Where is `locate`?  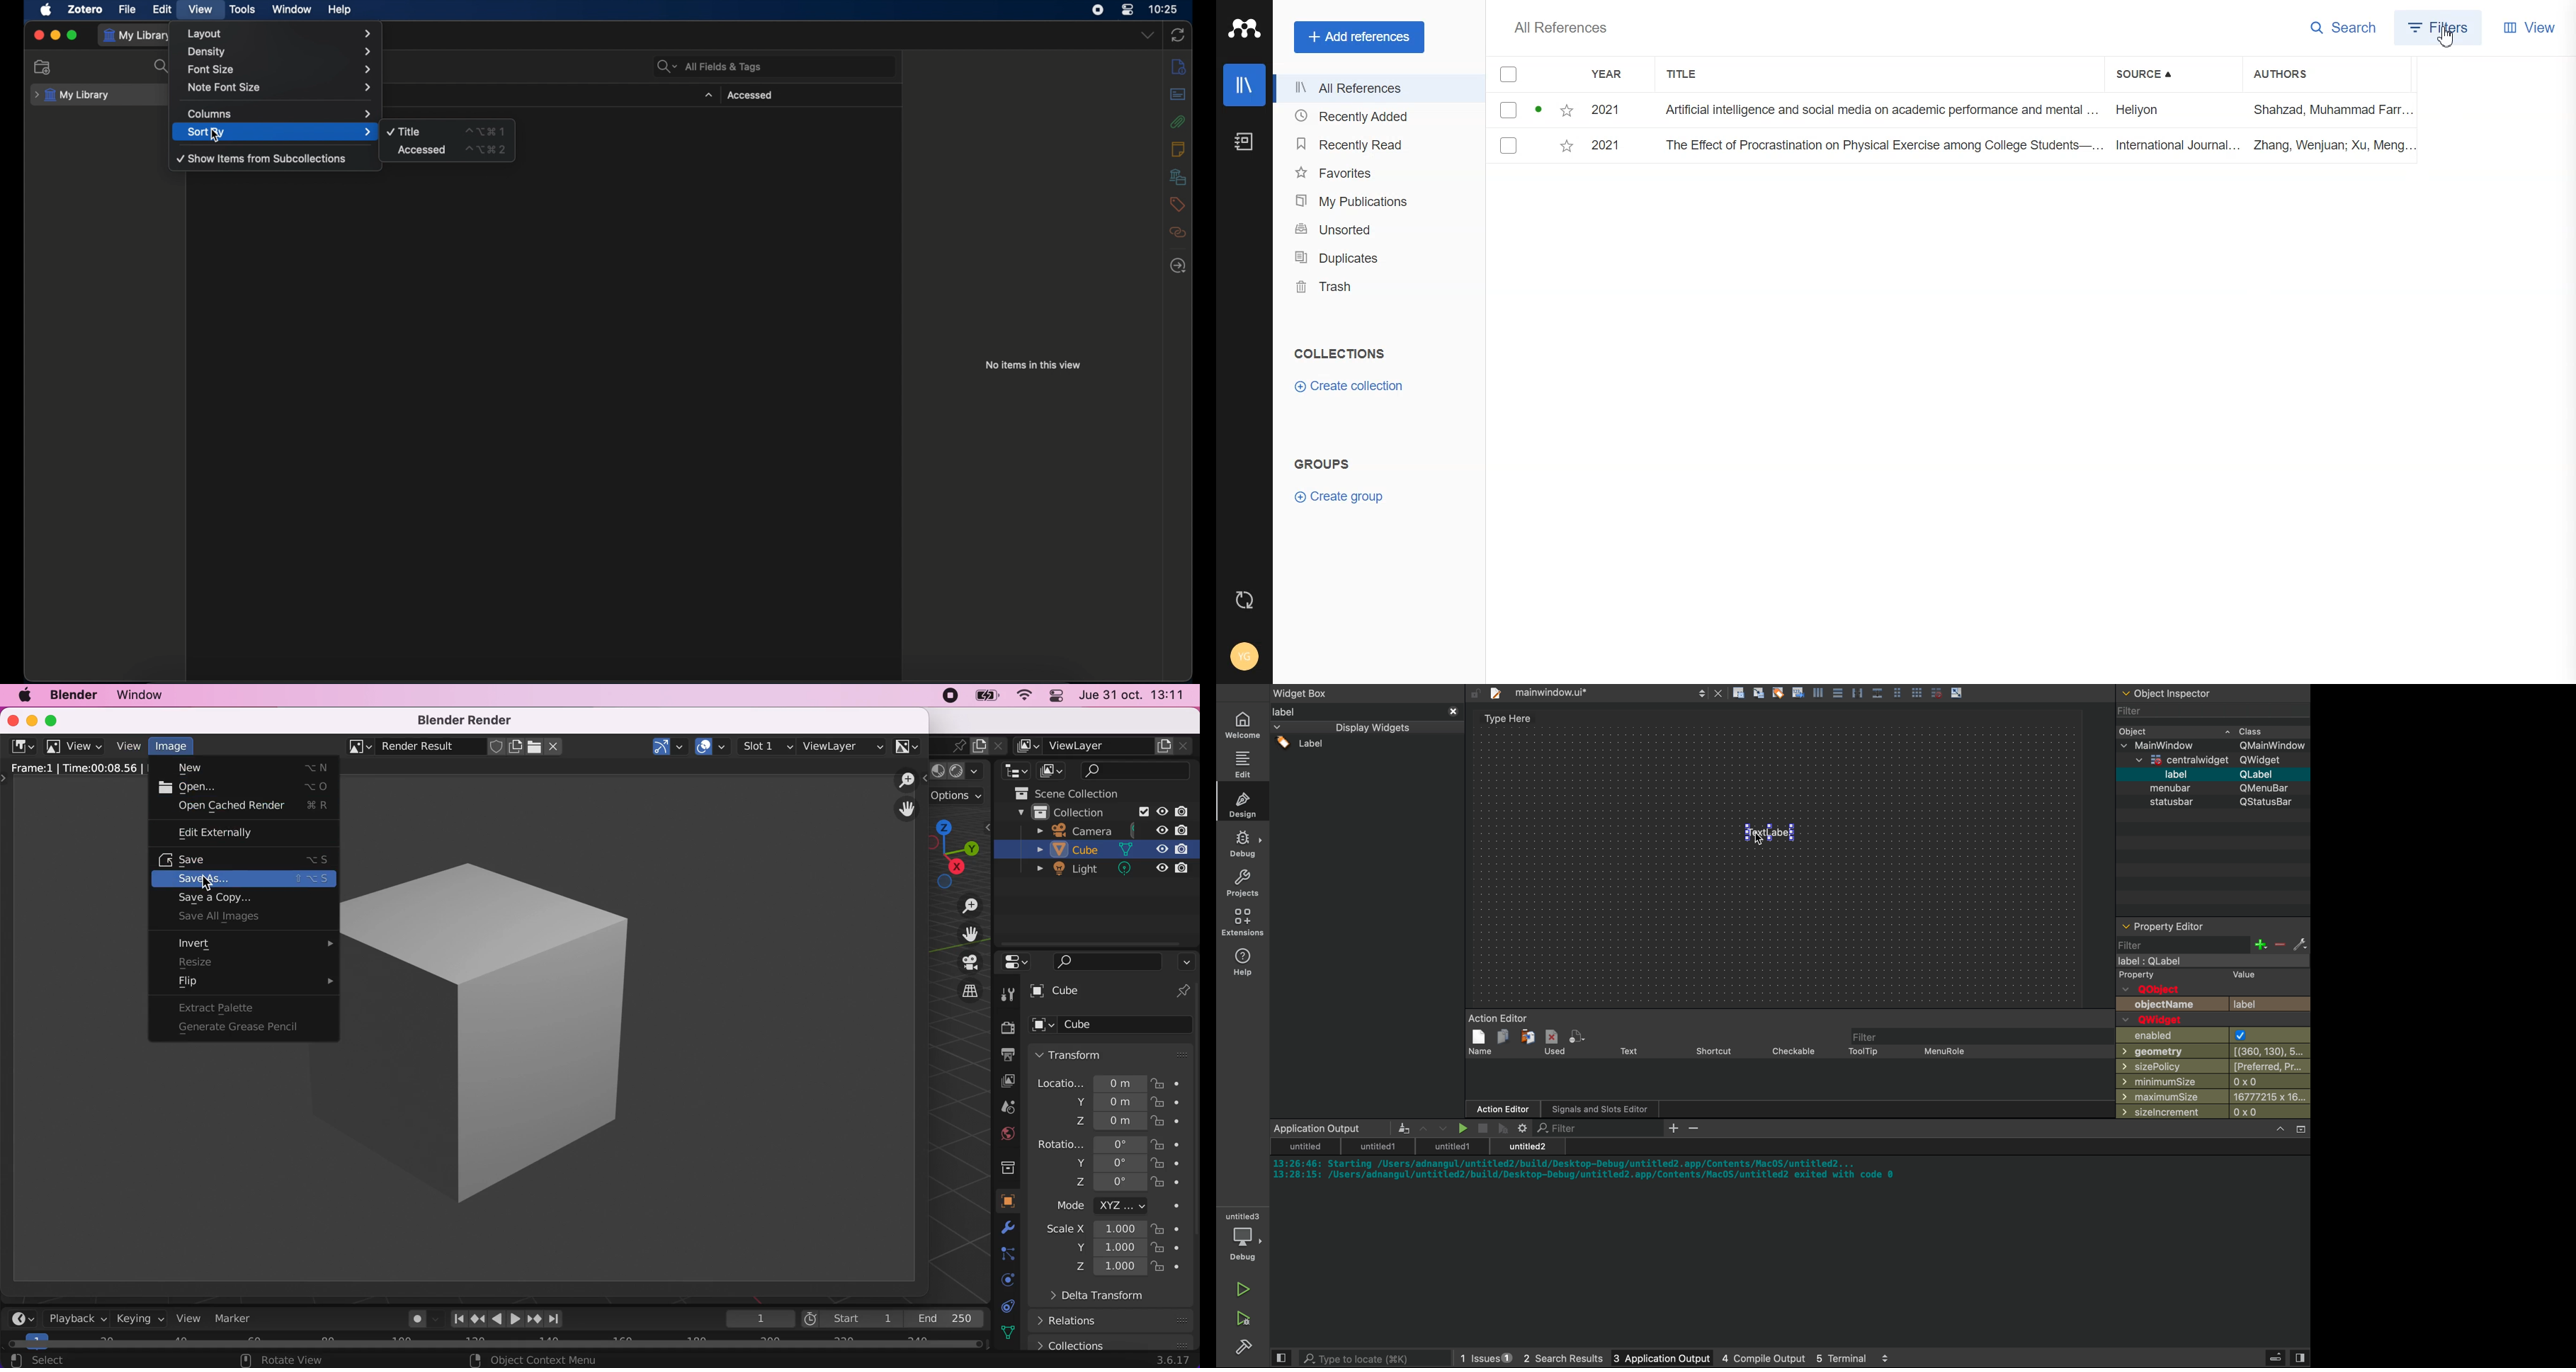
locate is located at coordinates (1179, 266).